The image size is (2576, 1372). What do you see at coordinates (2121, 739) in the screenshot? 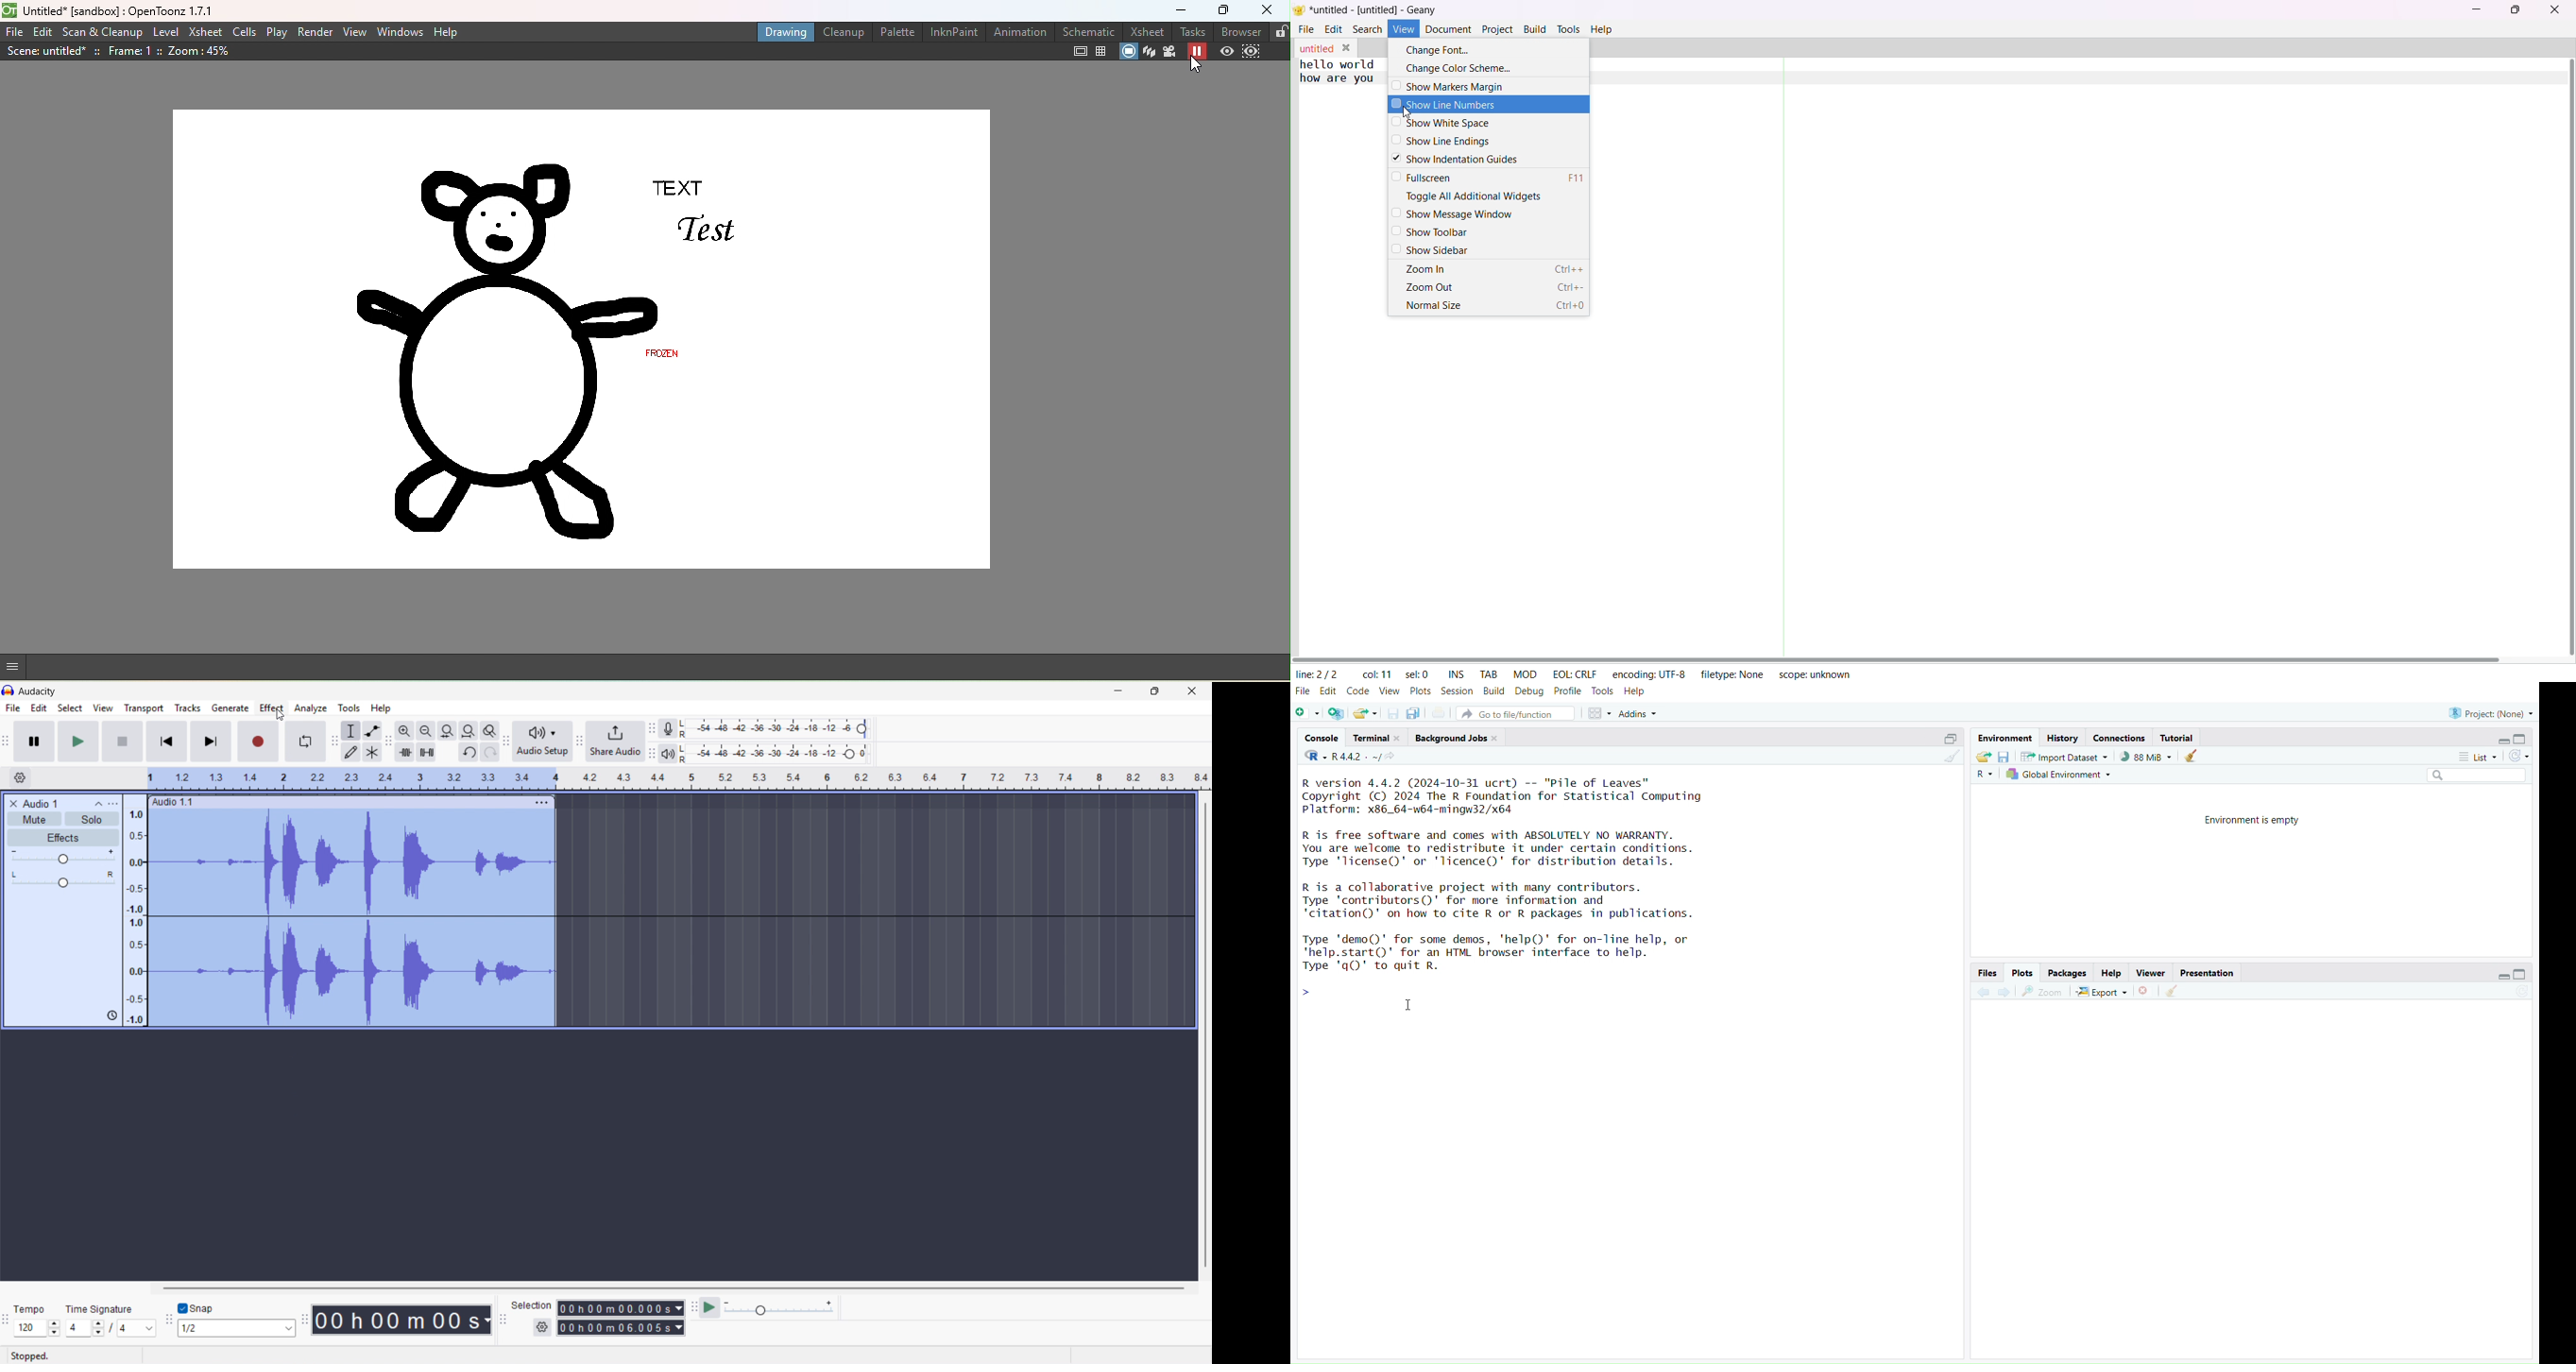
I see `connections` at bounding box center [2121, 739].